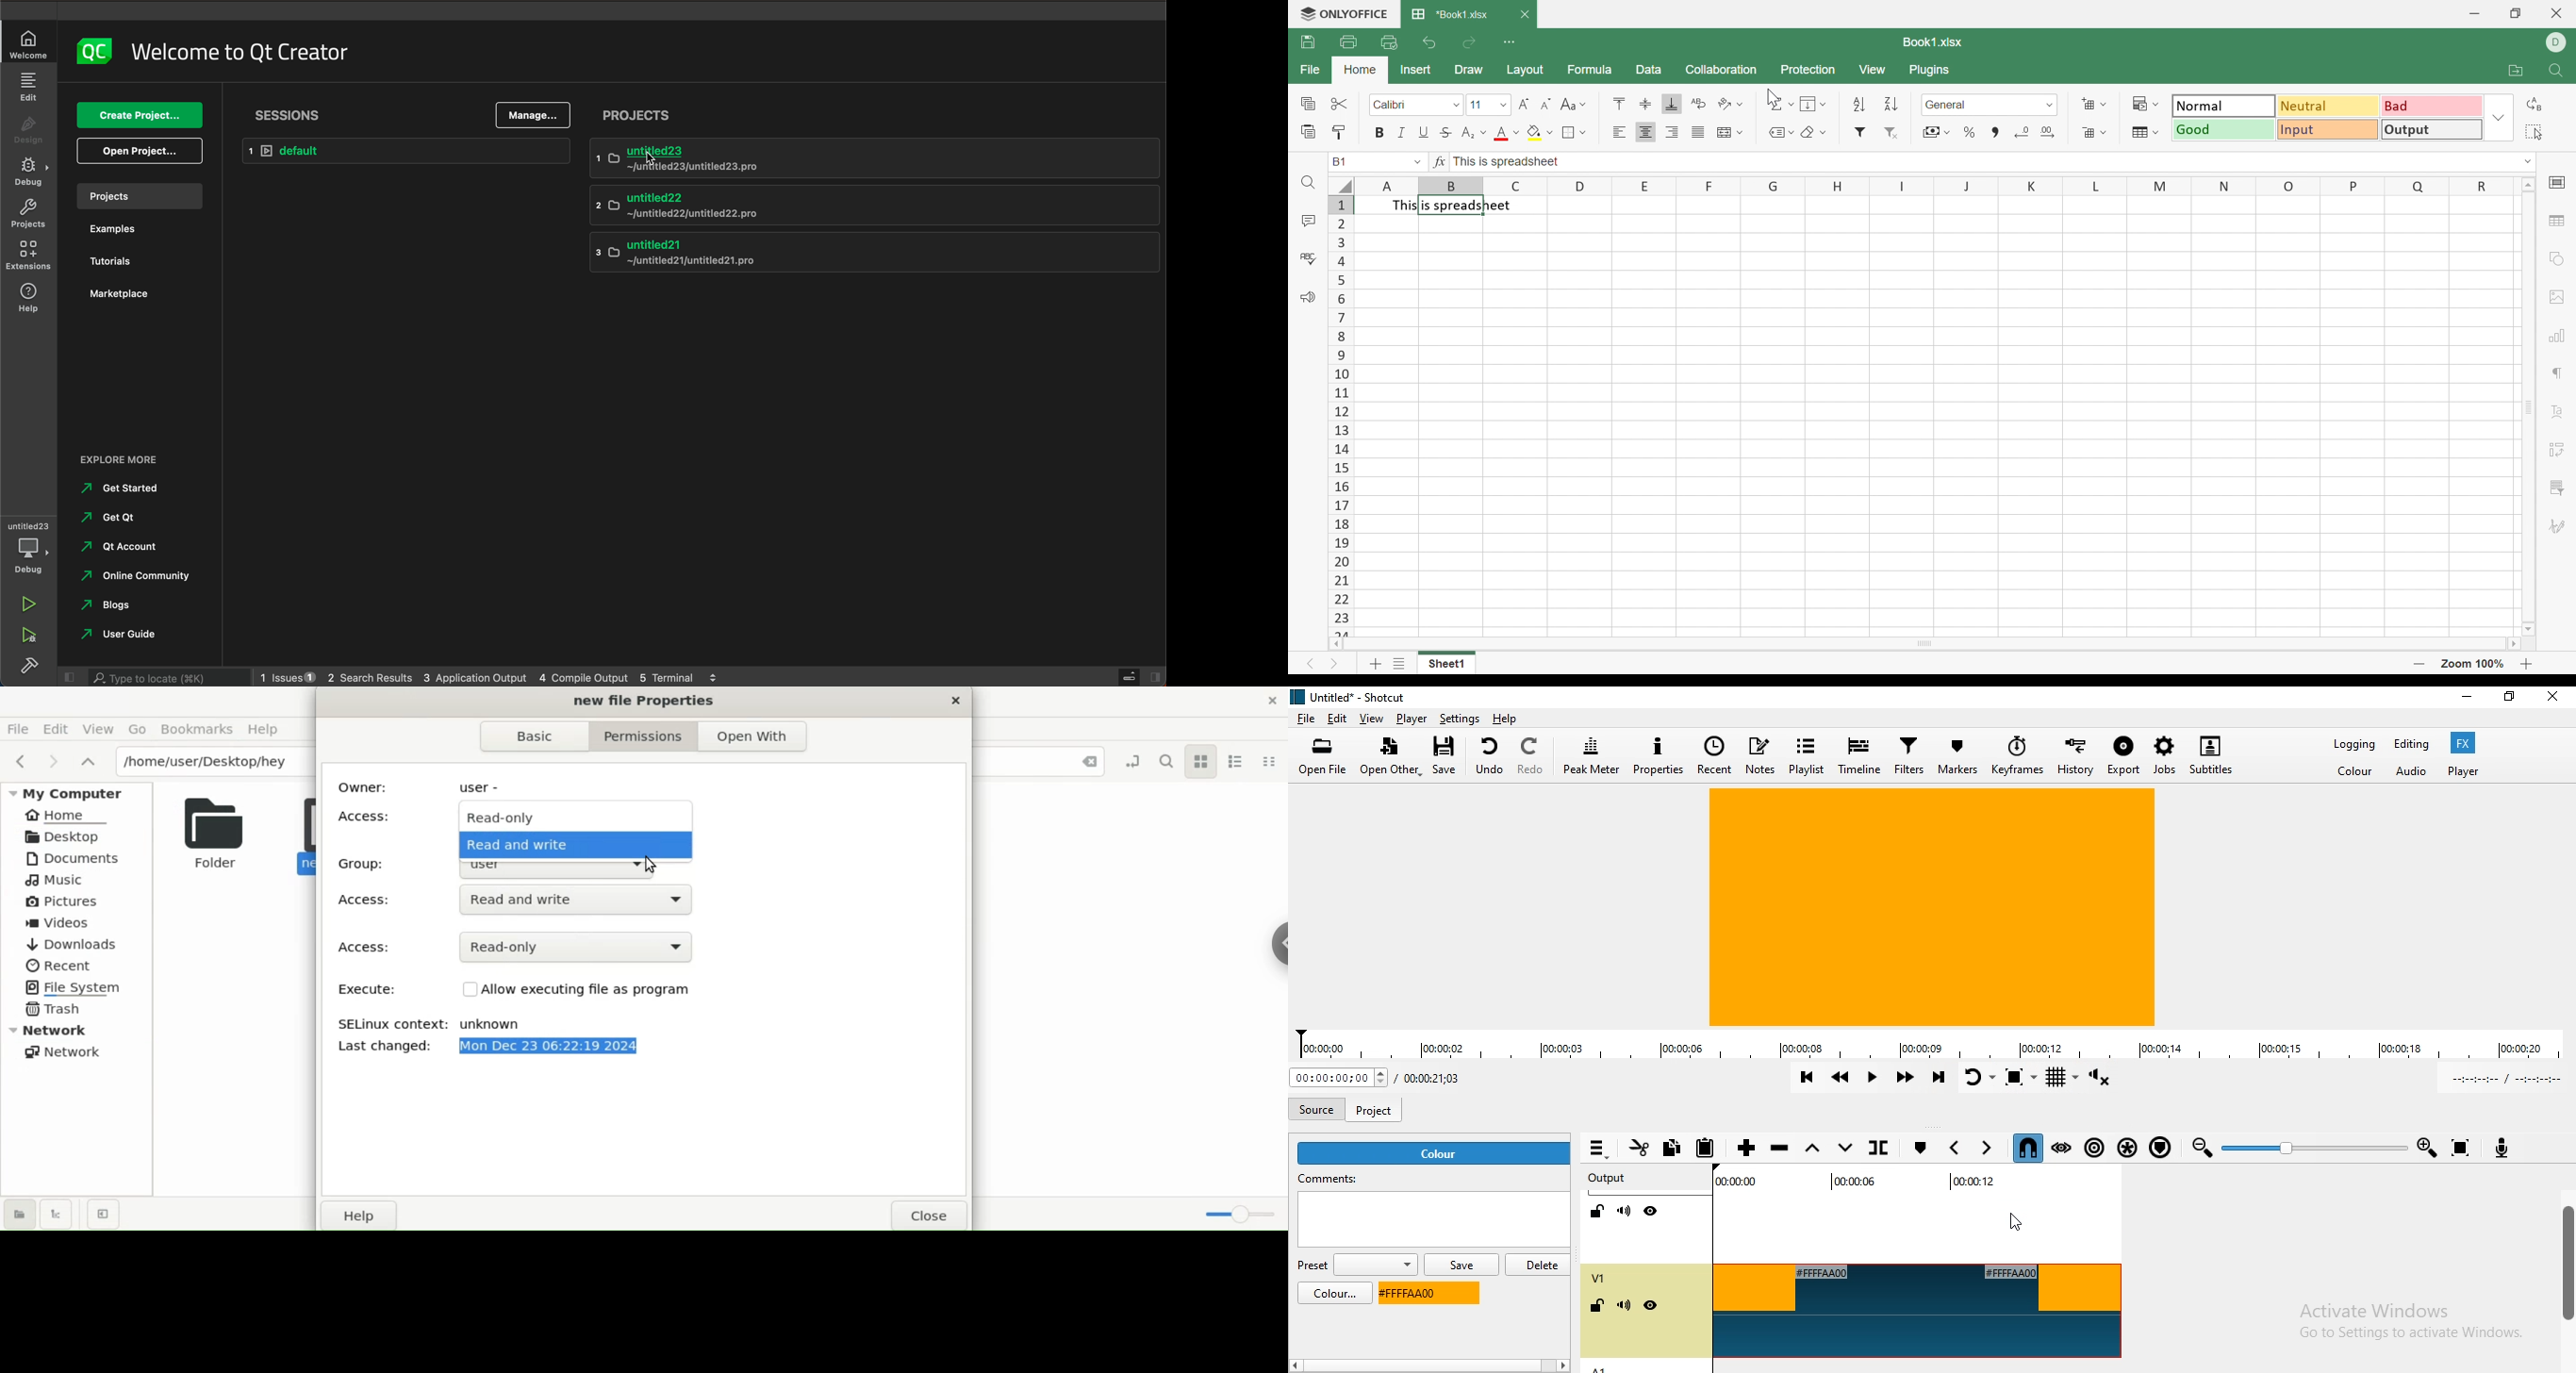 The width and height of the screenshot is (2576, 1400). Describe the element at coordinates (2433, 129) in the screenshot. I see `Output` at that location.